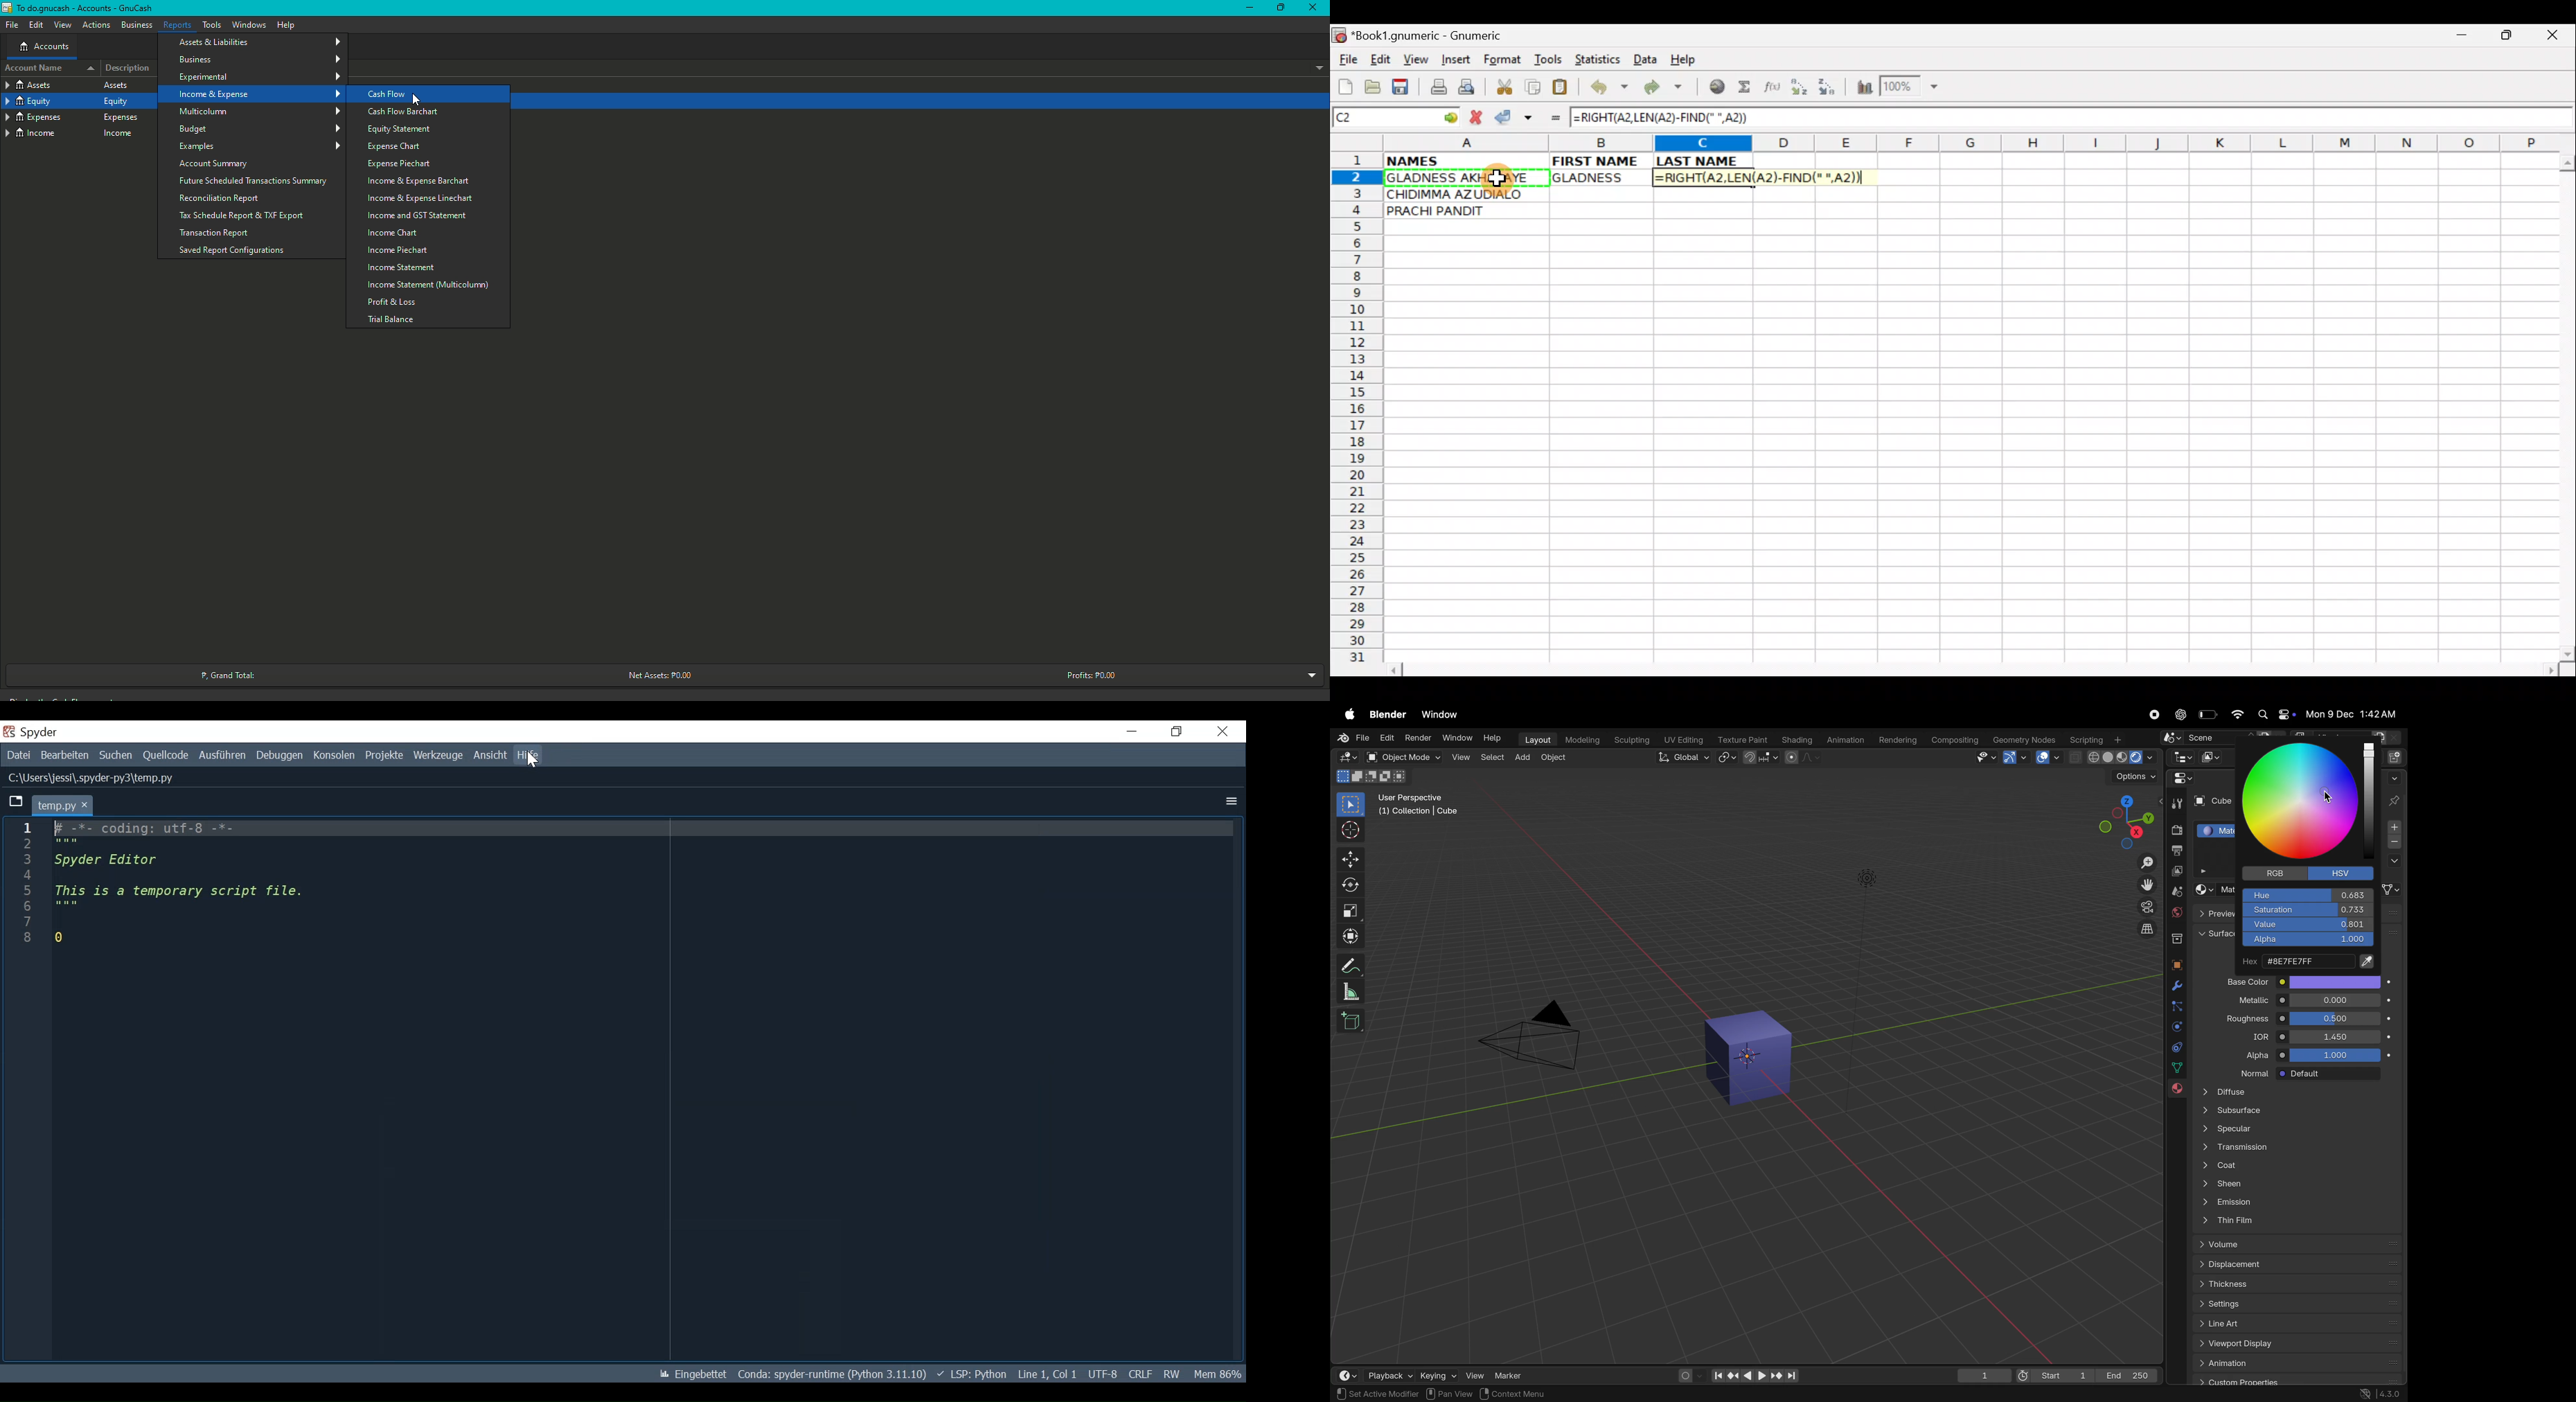  I want to click on View, so click(64, 24).